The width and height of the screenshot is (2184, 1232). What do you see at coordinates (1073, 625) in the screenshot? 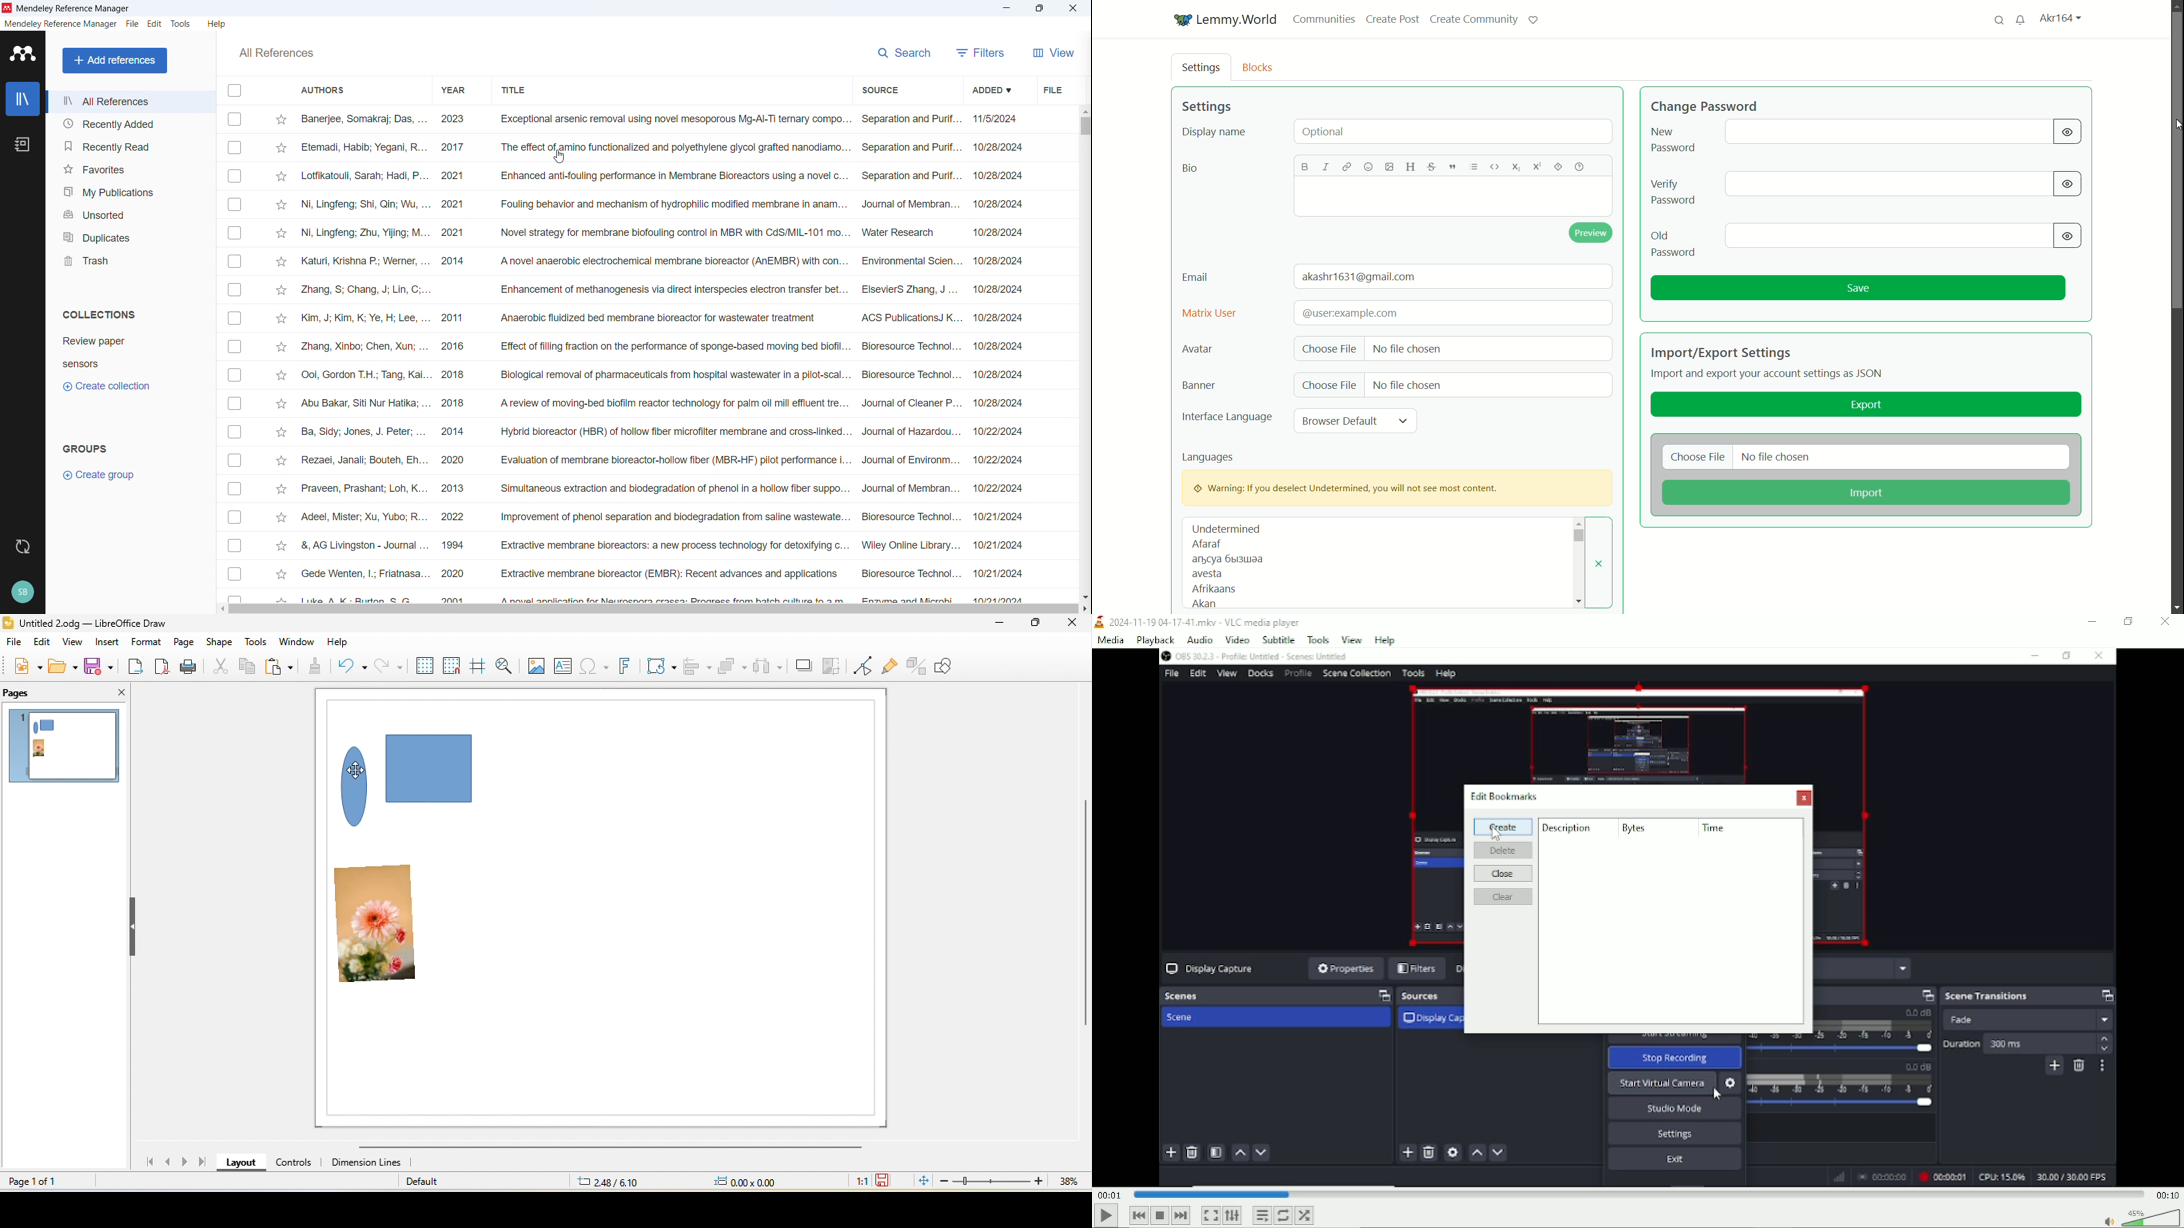
I see `close` at bounding box center [1073, 625].